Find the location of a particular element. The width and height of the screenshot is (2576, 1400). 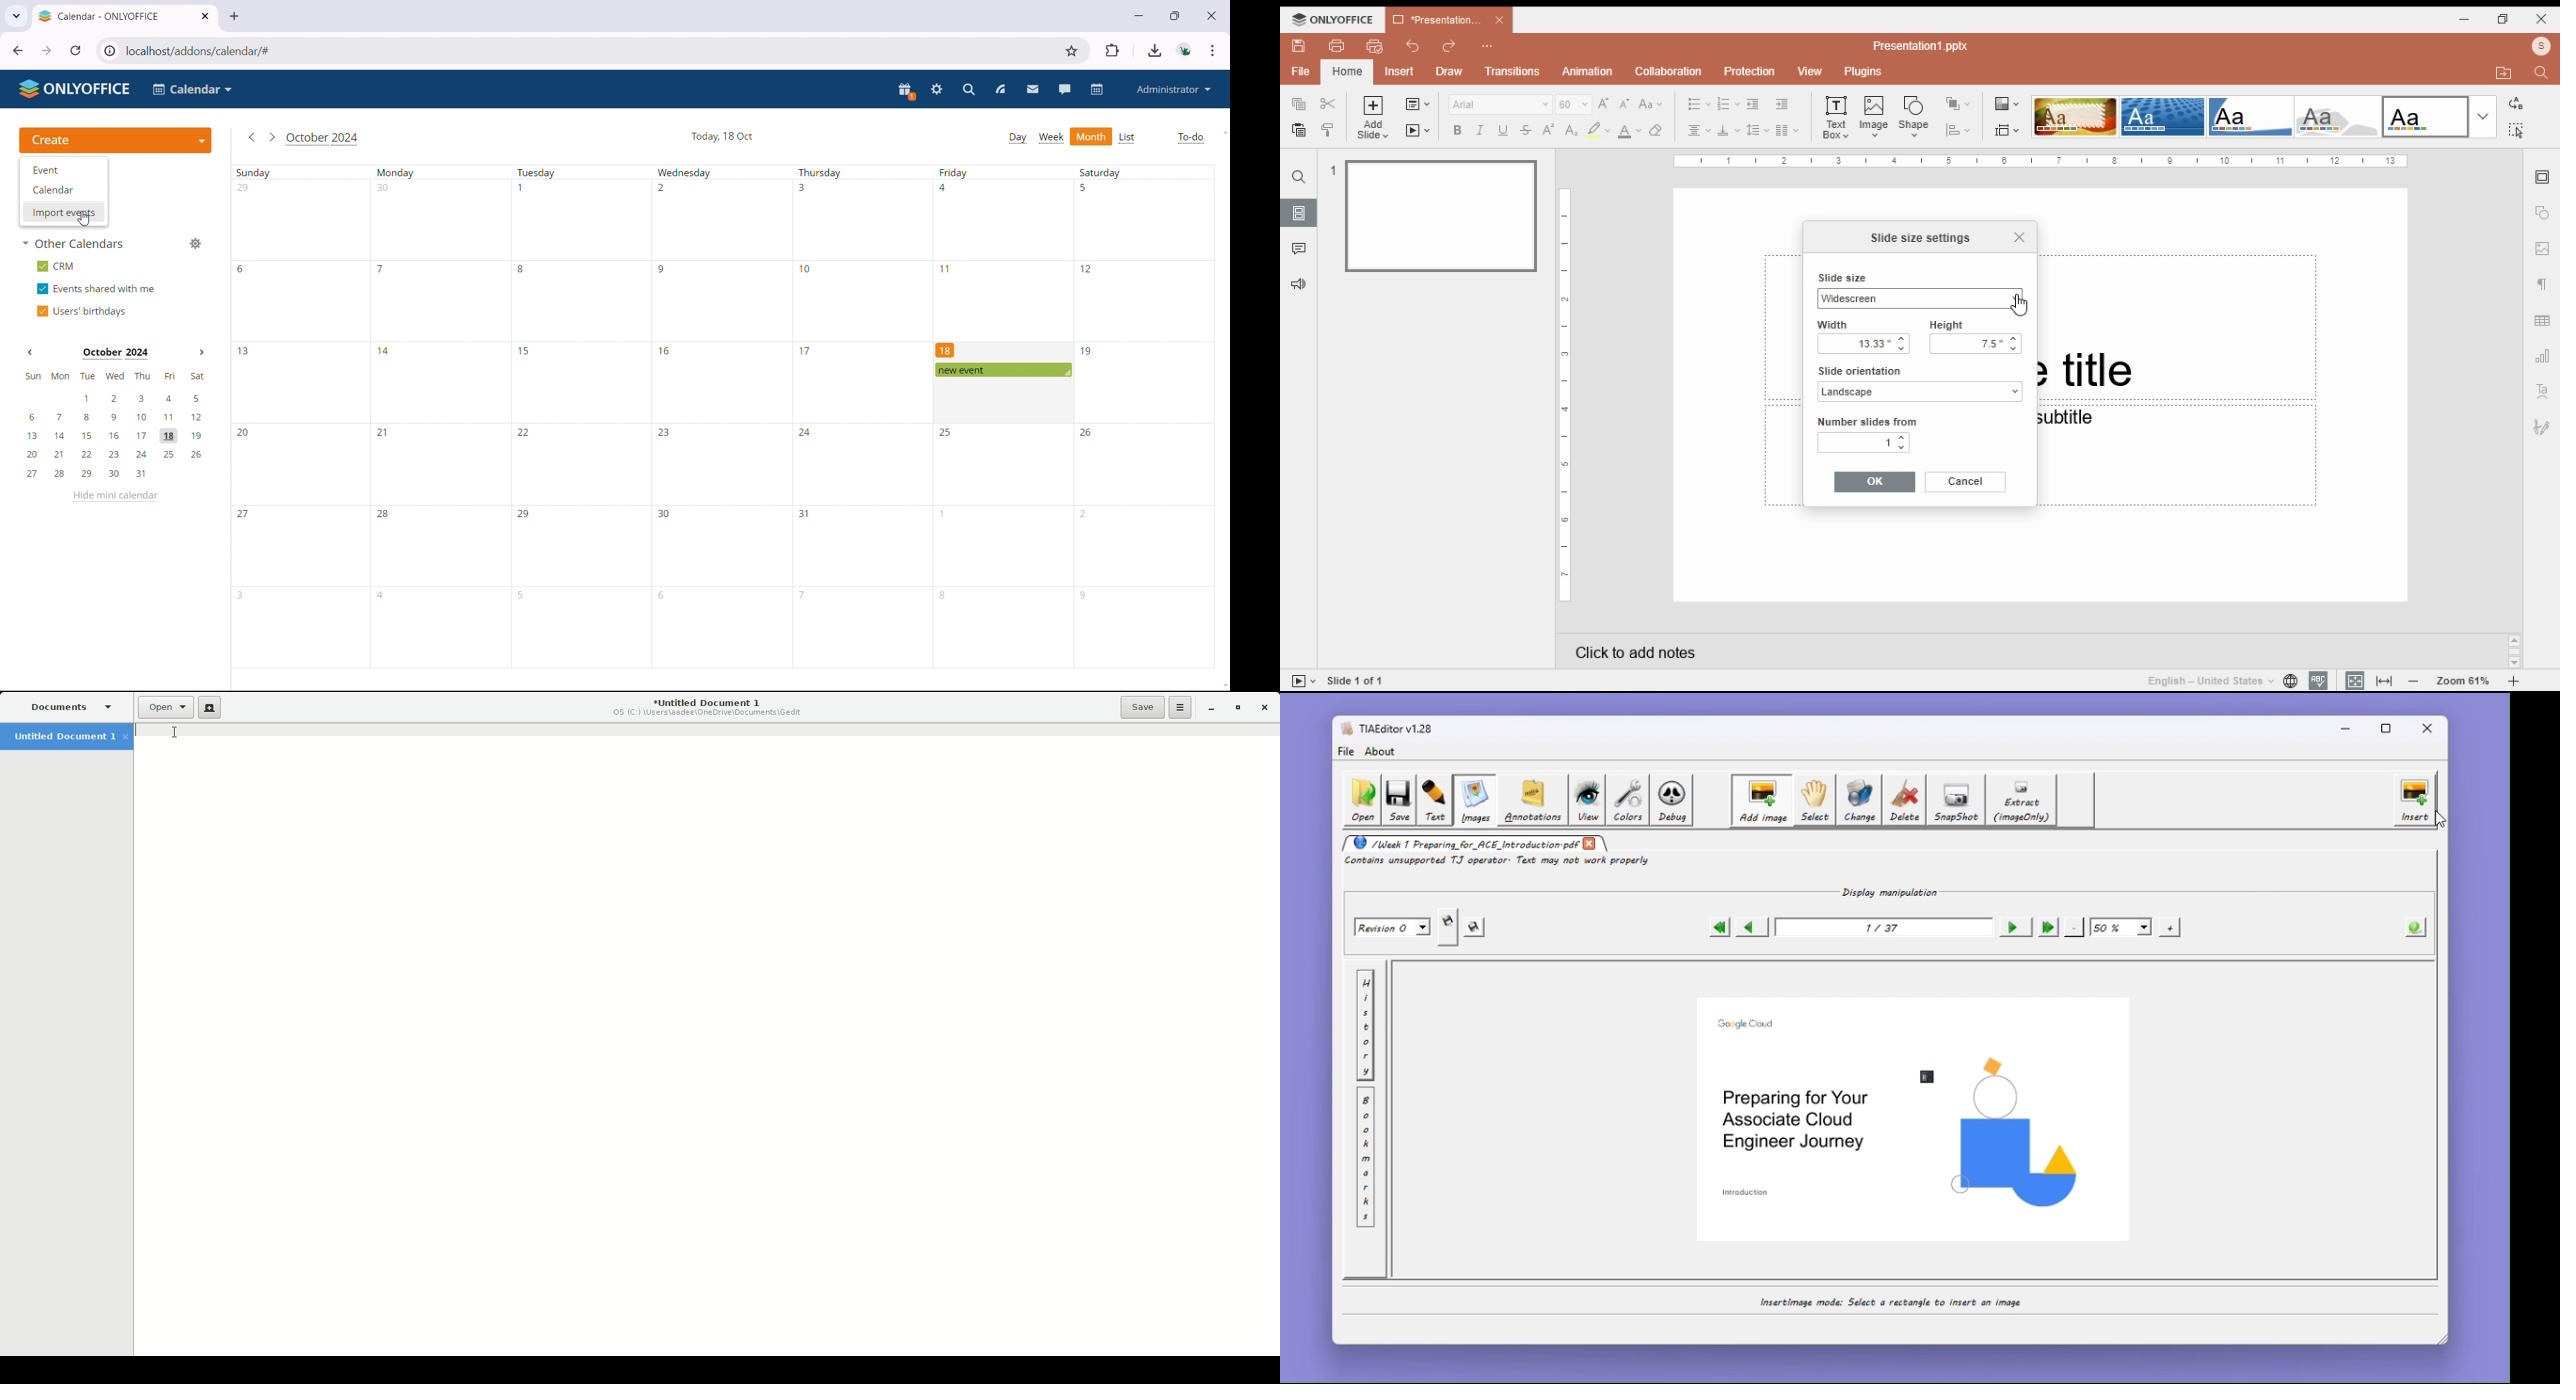

copy is located at coordinates (1297, 102).